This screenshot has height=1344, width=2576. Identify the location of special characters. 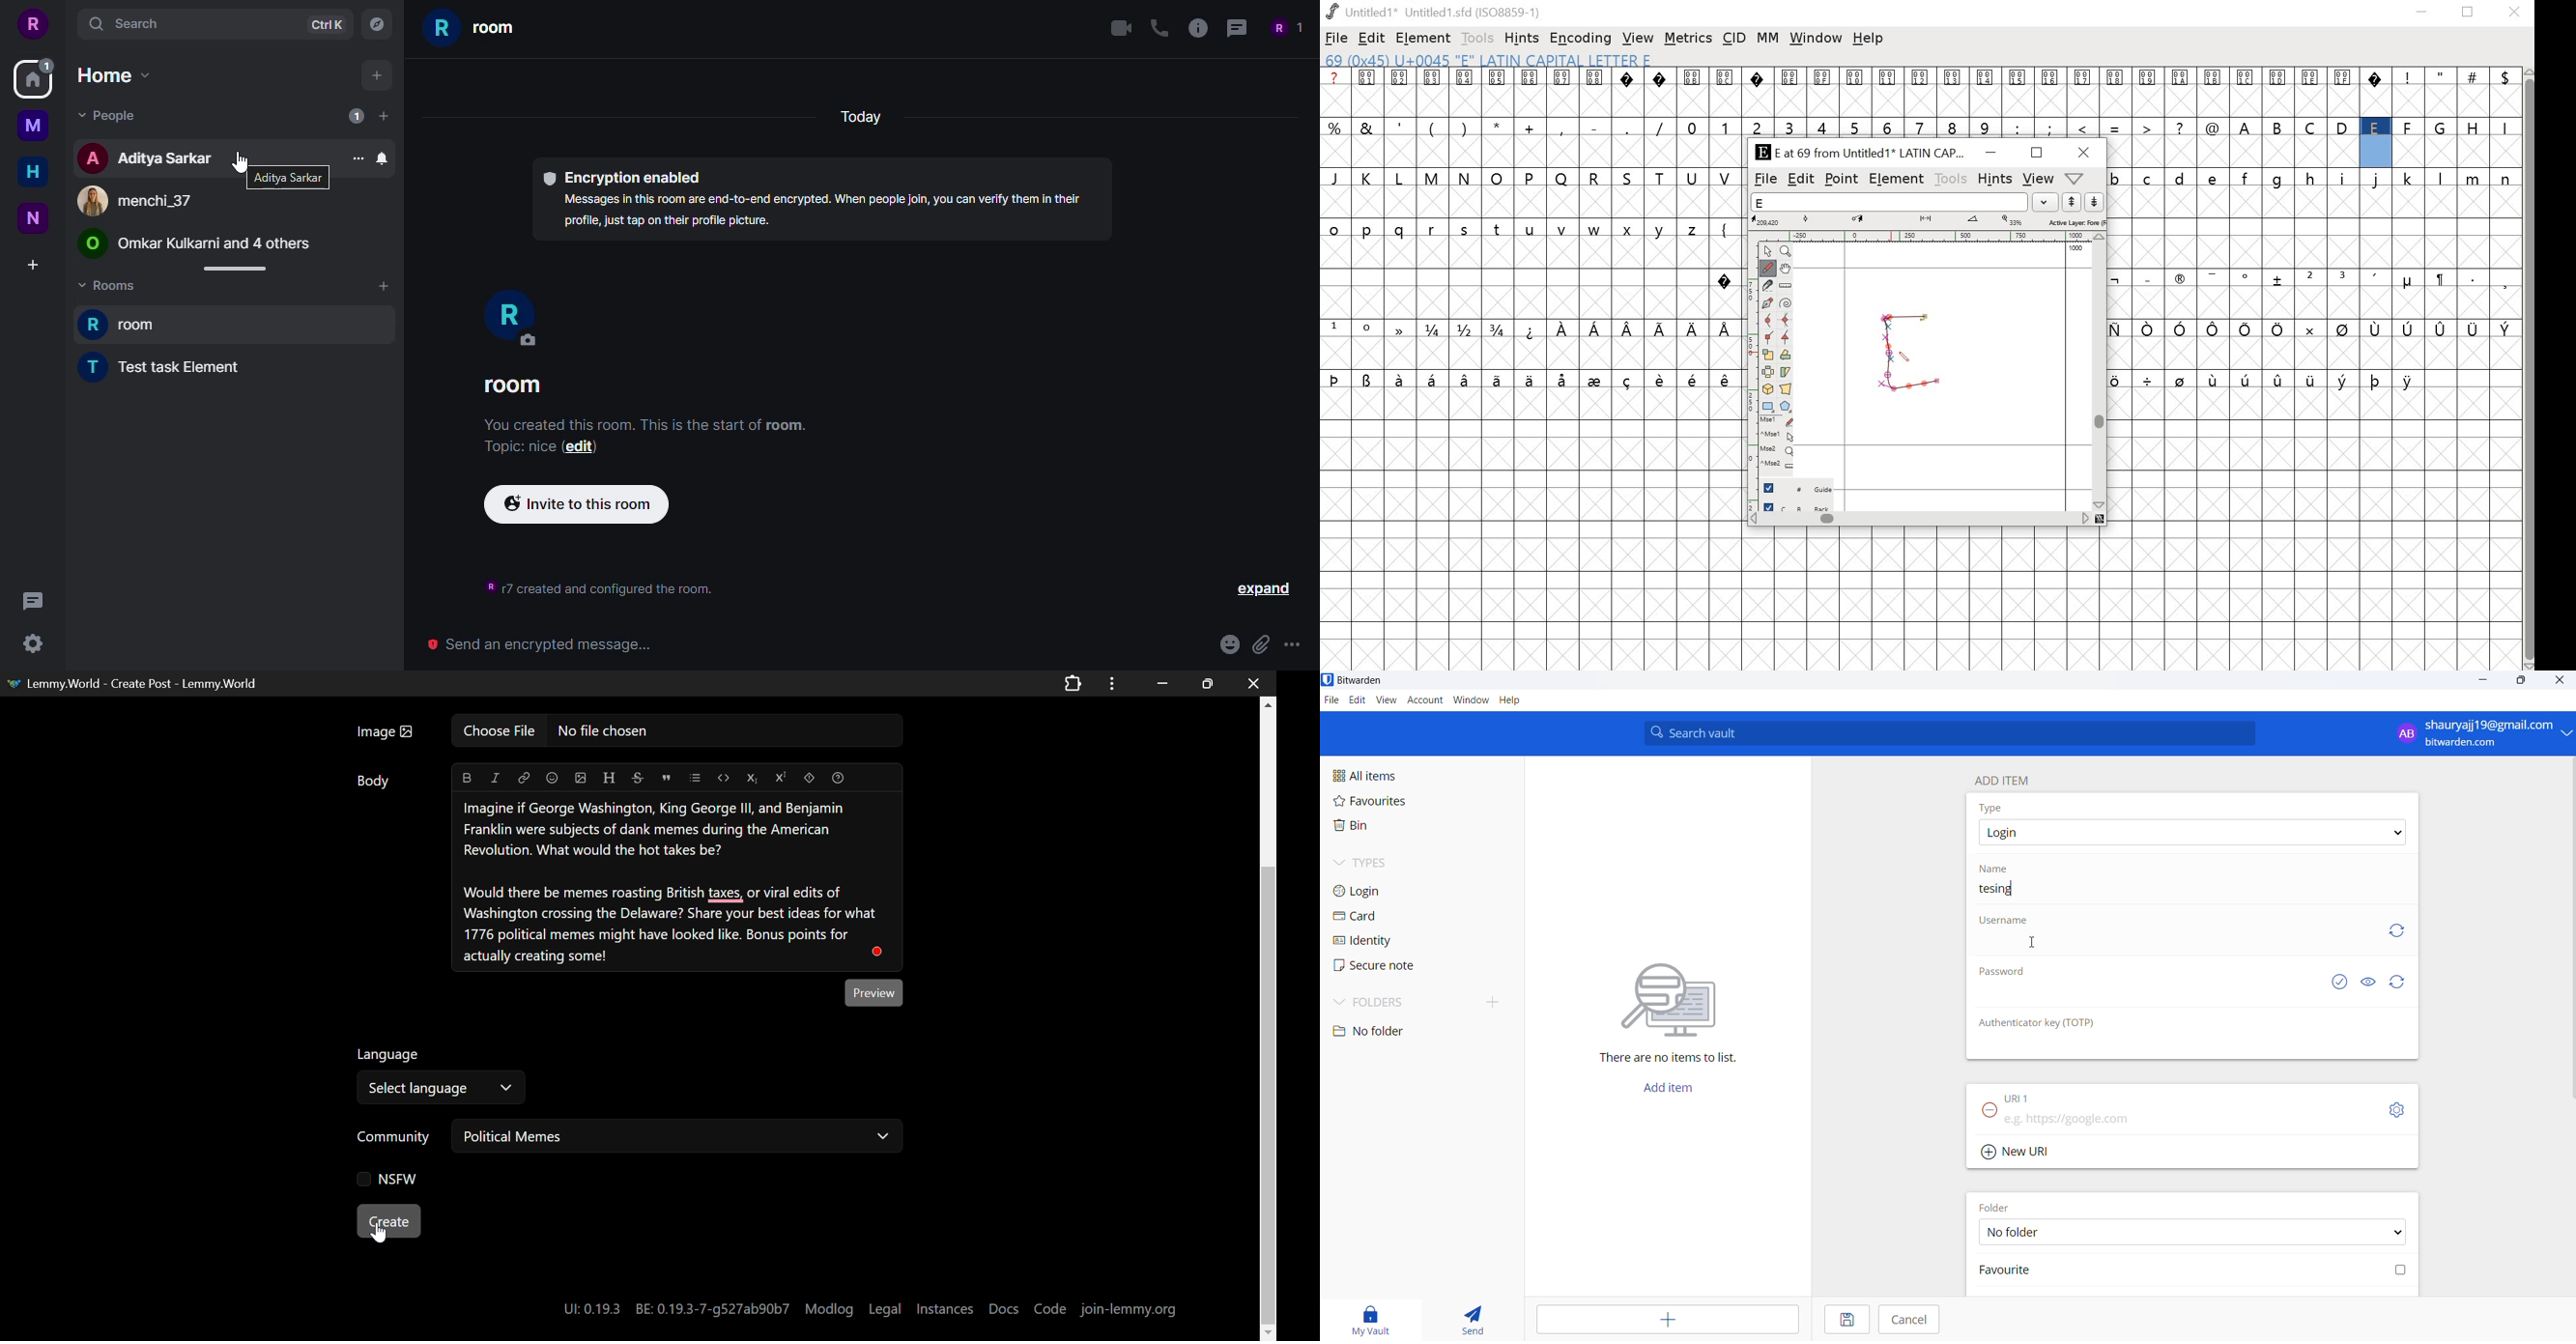
(1531, 328).